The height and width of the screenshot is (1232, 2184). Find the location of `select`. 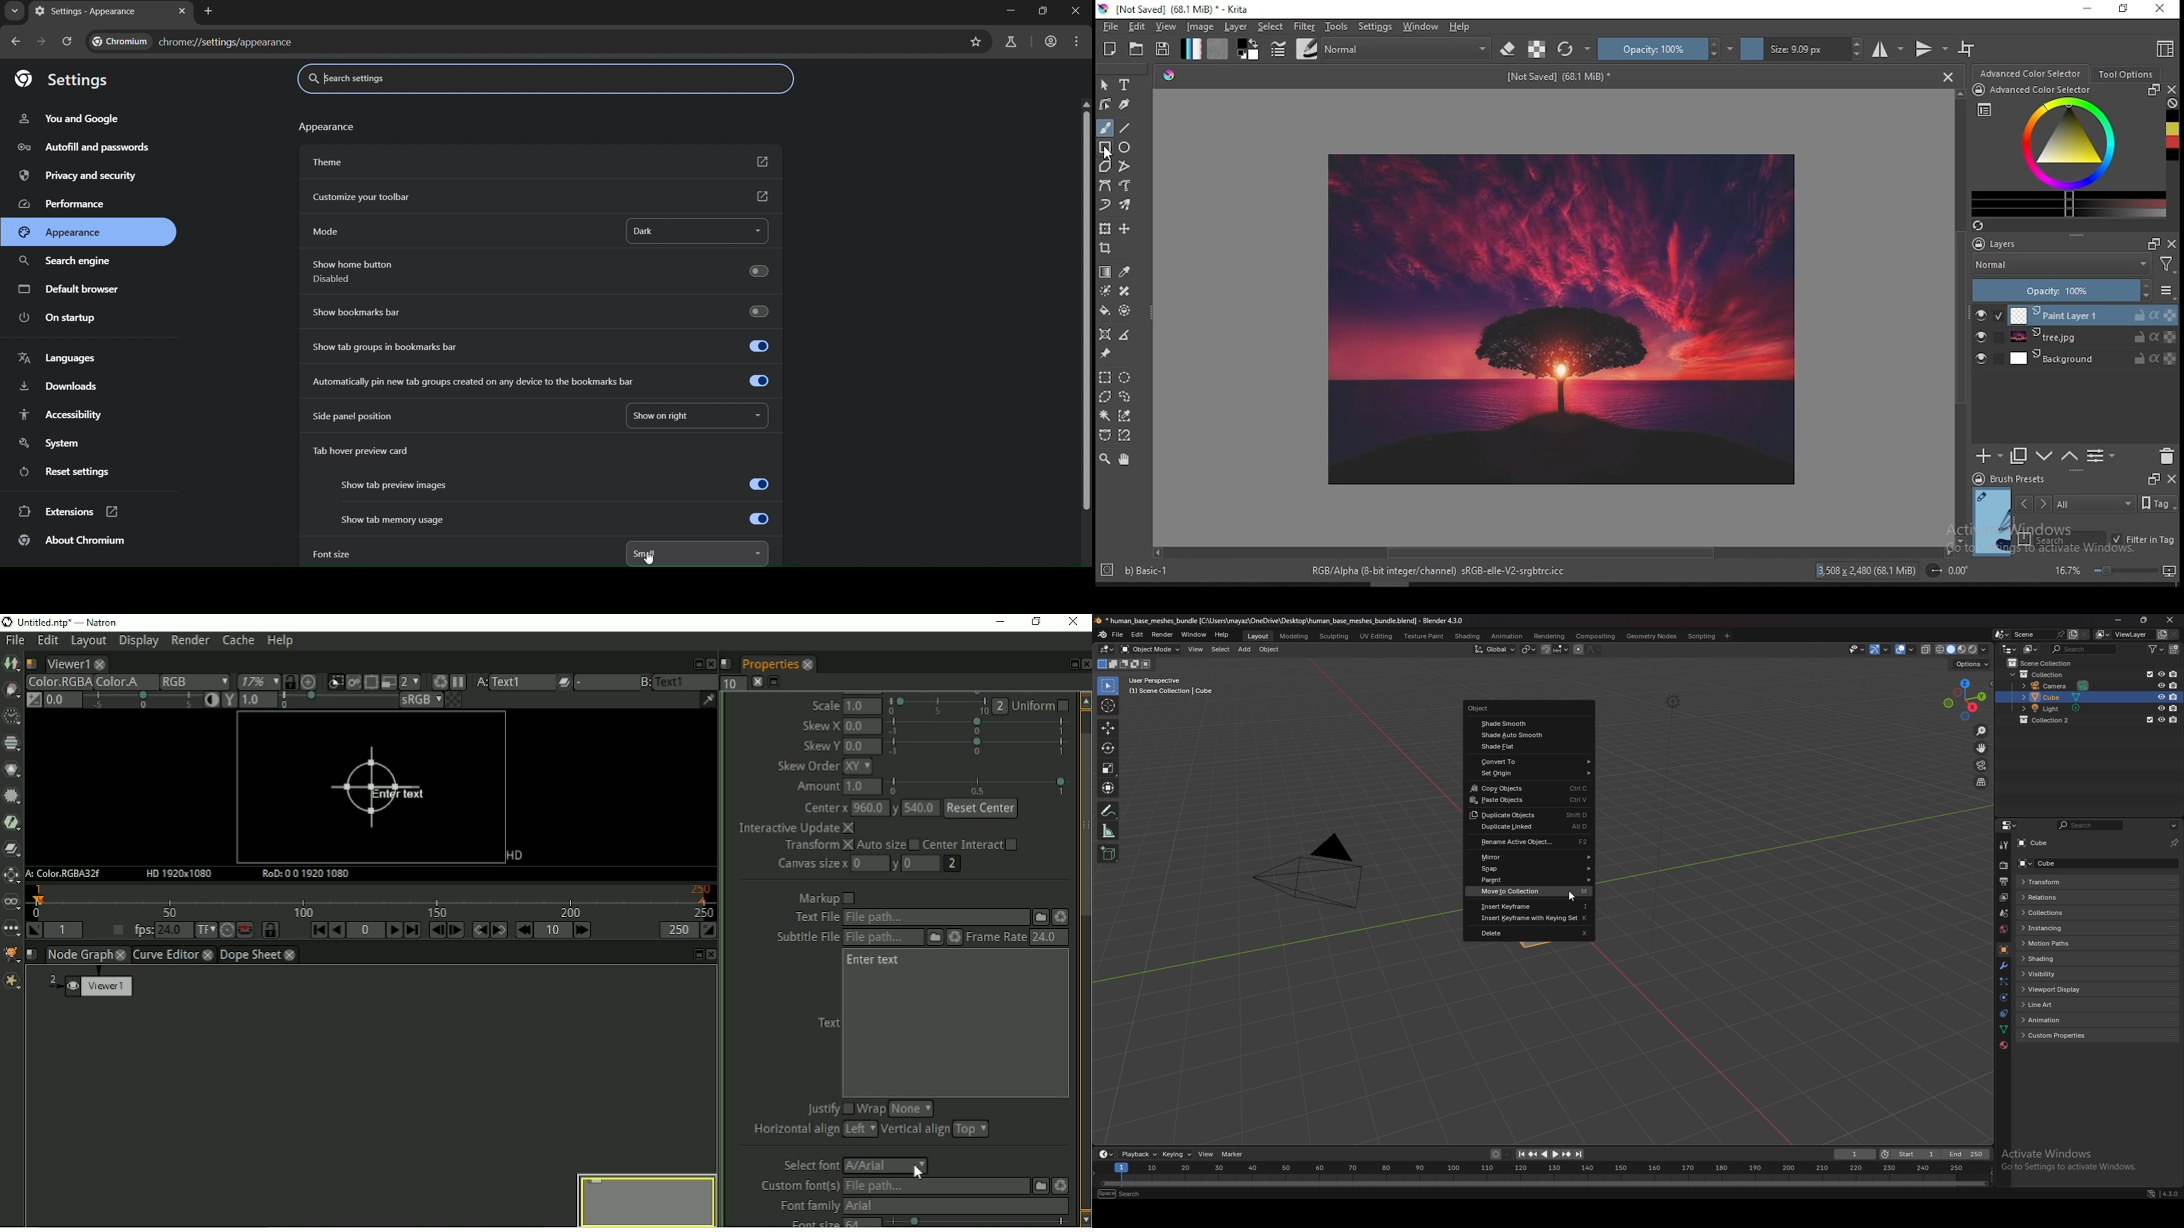

select is located at coordinates (1272, 26).